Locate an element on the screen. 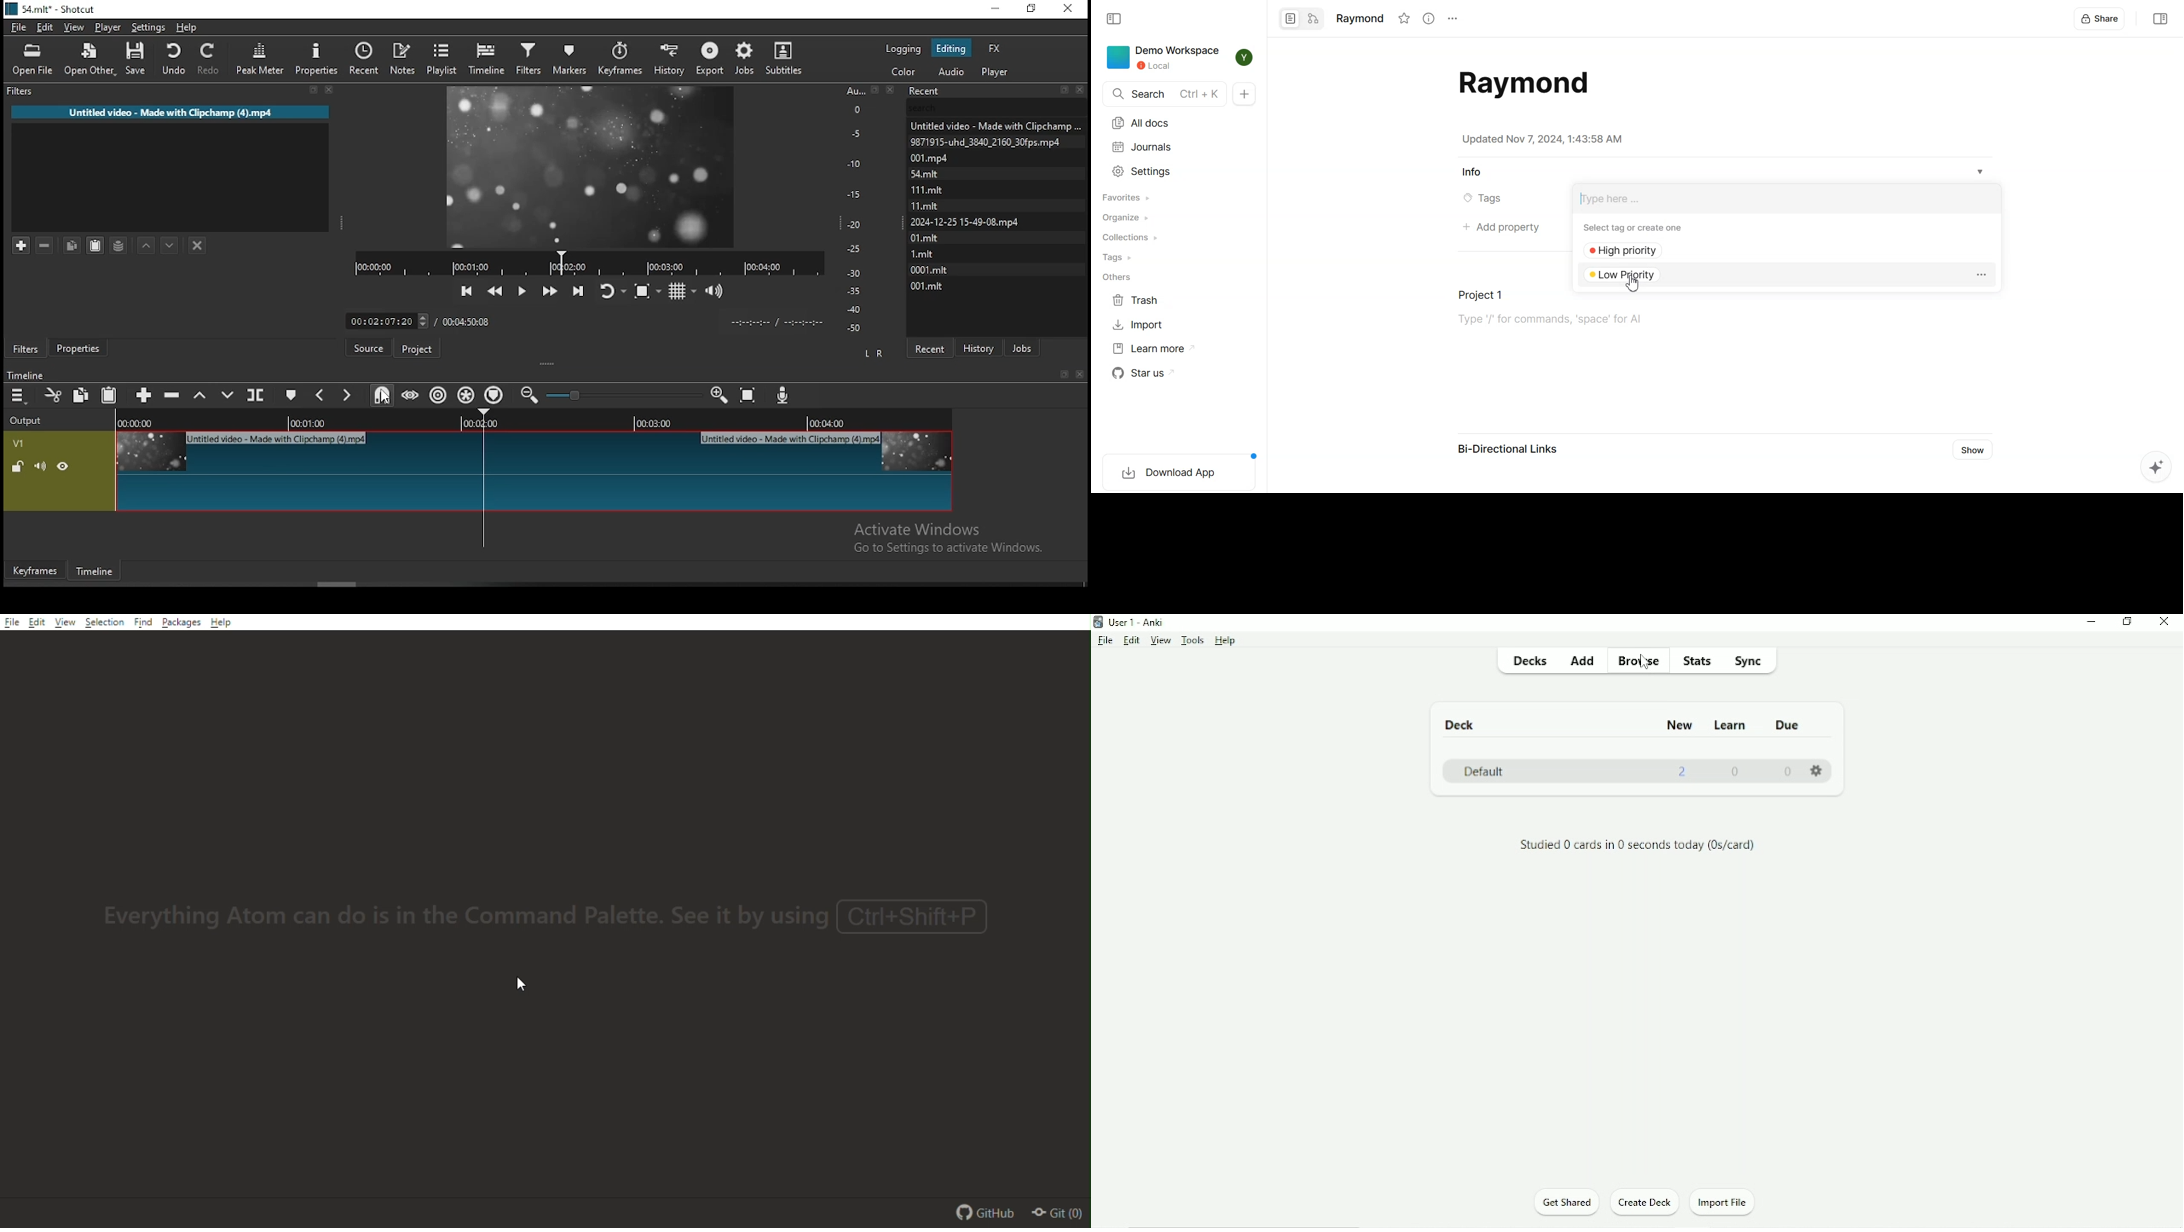  Updated Nov 7, 2024, 1:43:58 AM is located at coordinates (1542, 139).